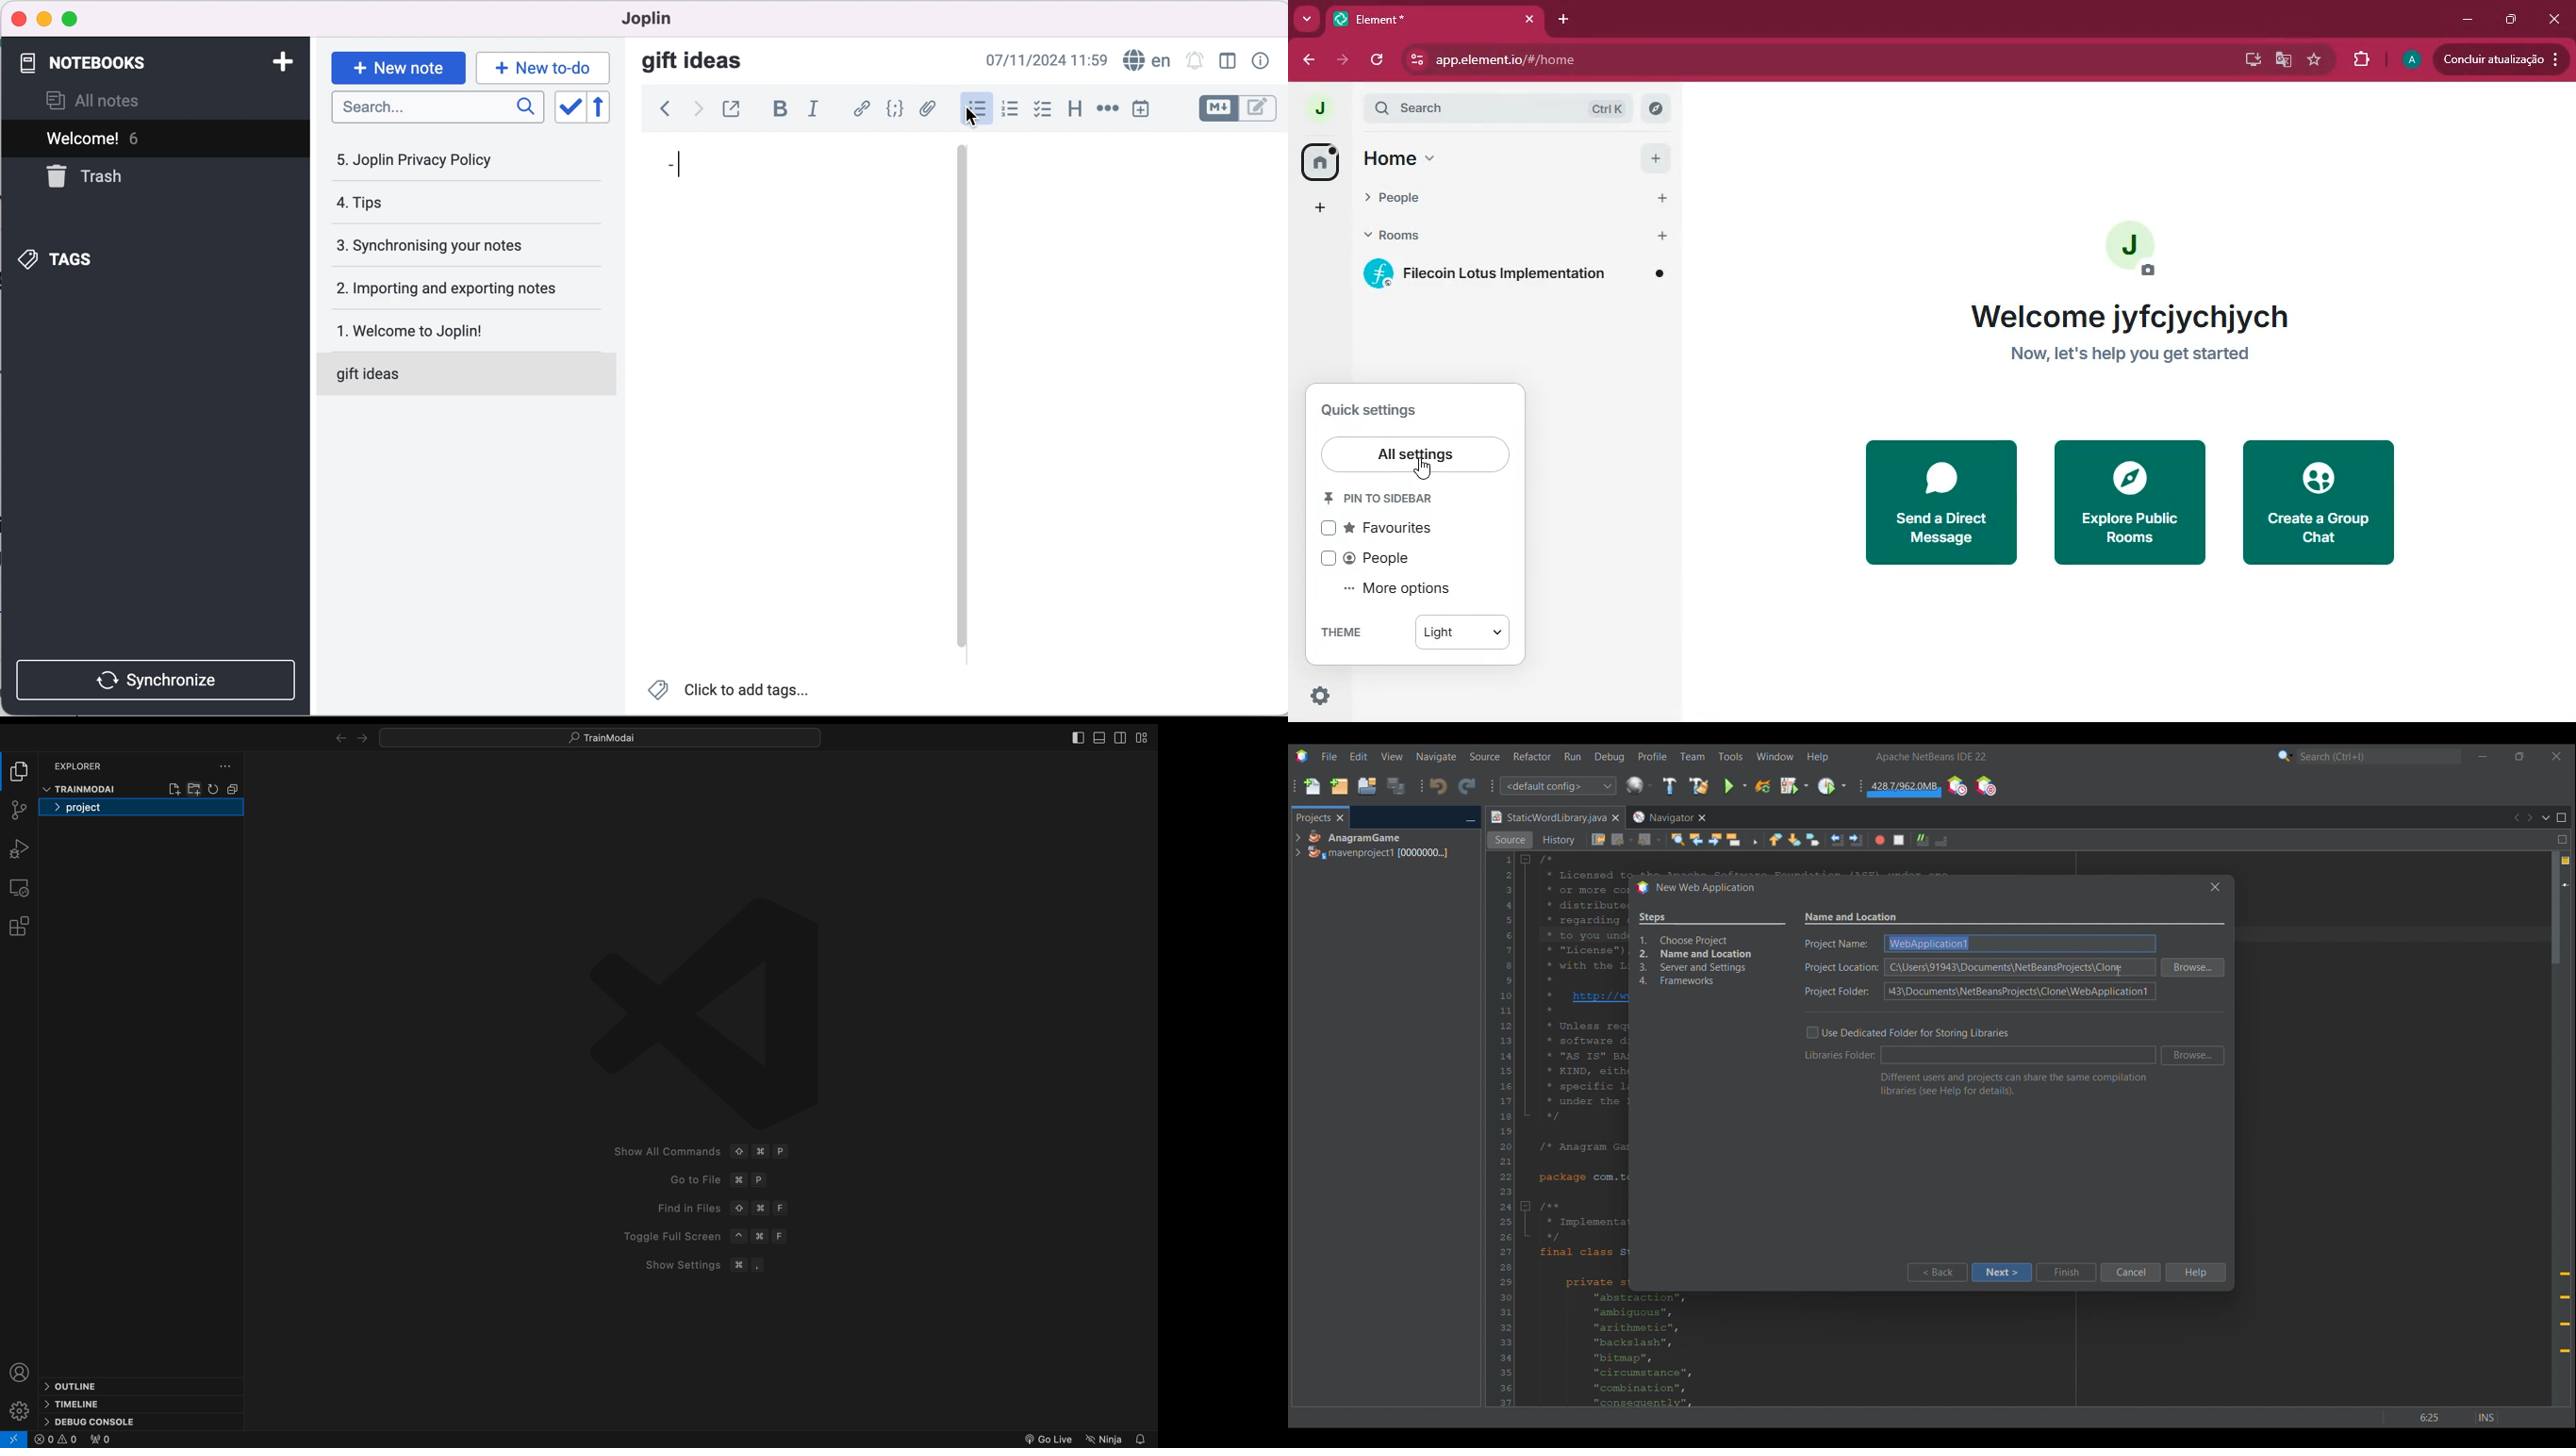 This screenshot has height=1456, width=2576. I want to click on set alarm, so click(1194, 62).